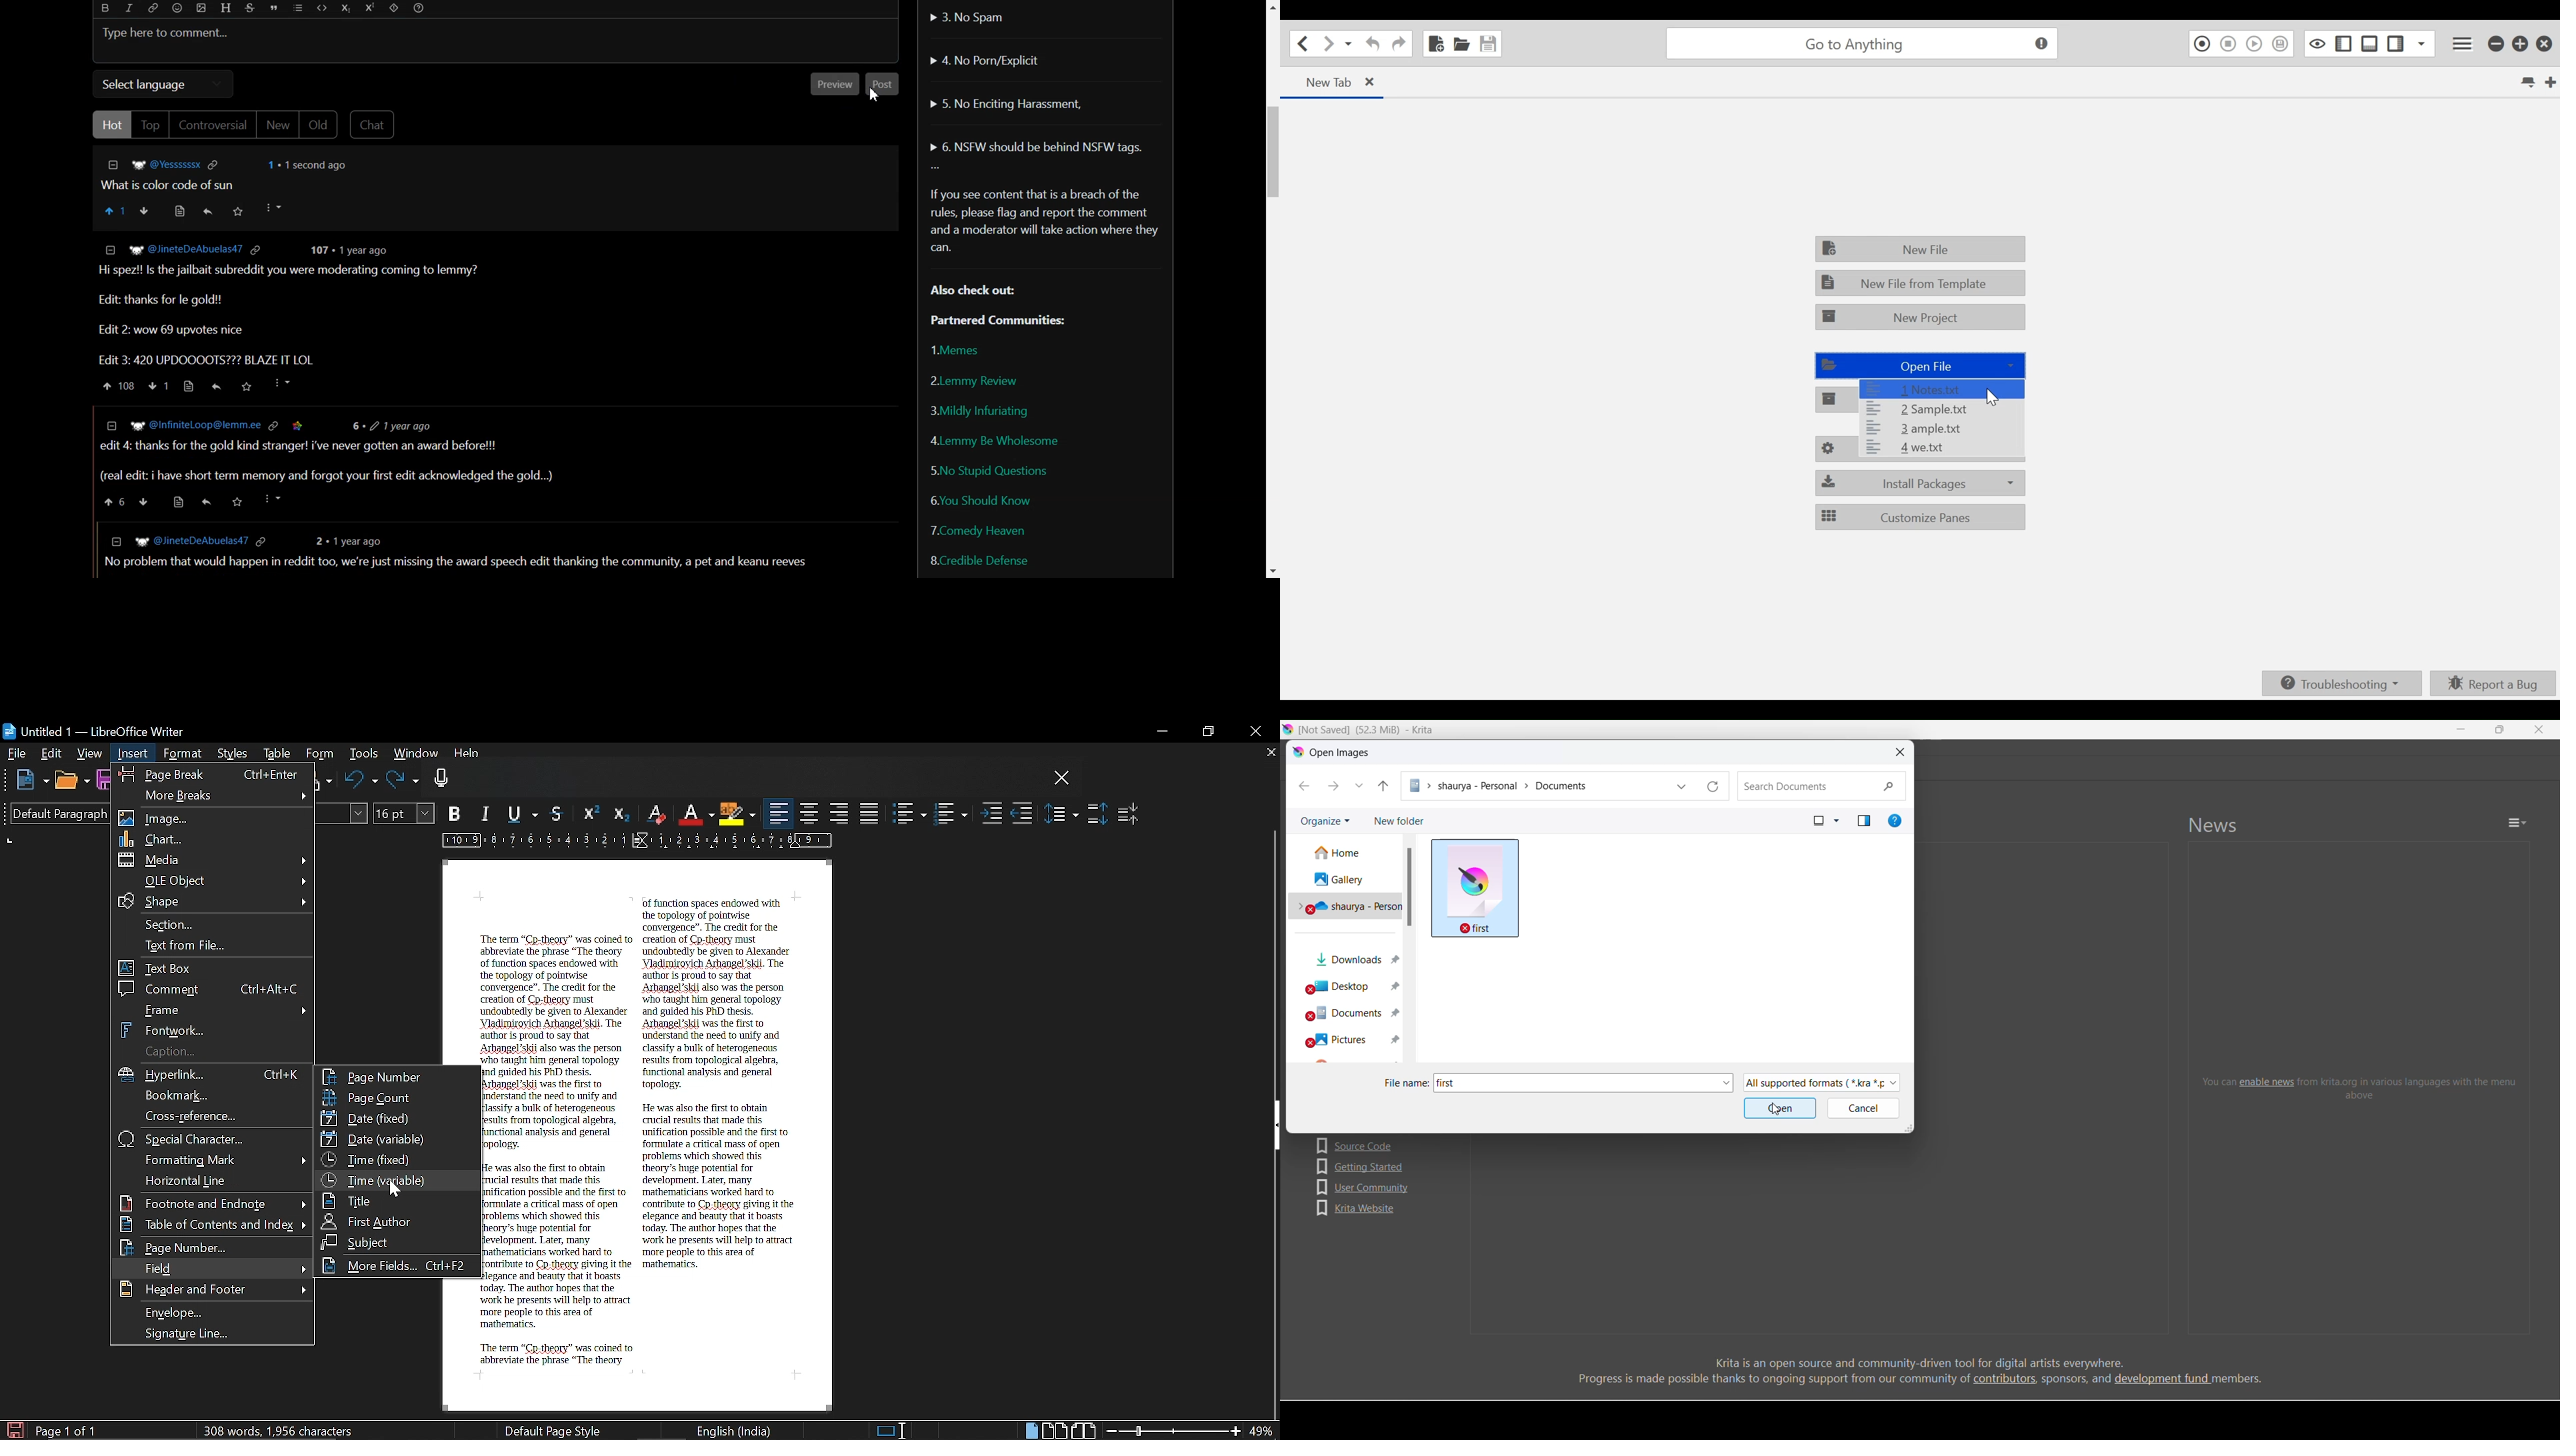  What do you see at coordinates (2395, 43) in the screenshot?
I see `Show/Hide Left Pane` at bounding box center [2395, 43].